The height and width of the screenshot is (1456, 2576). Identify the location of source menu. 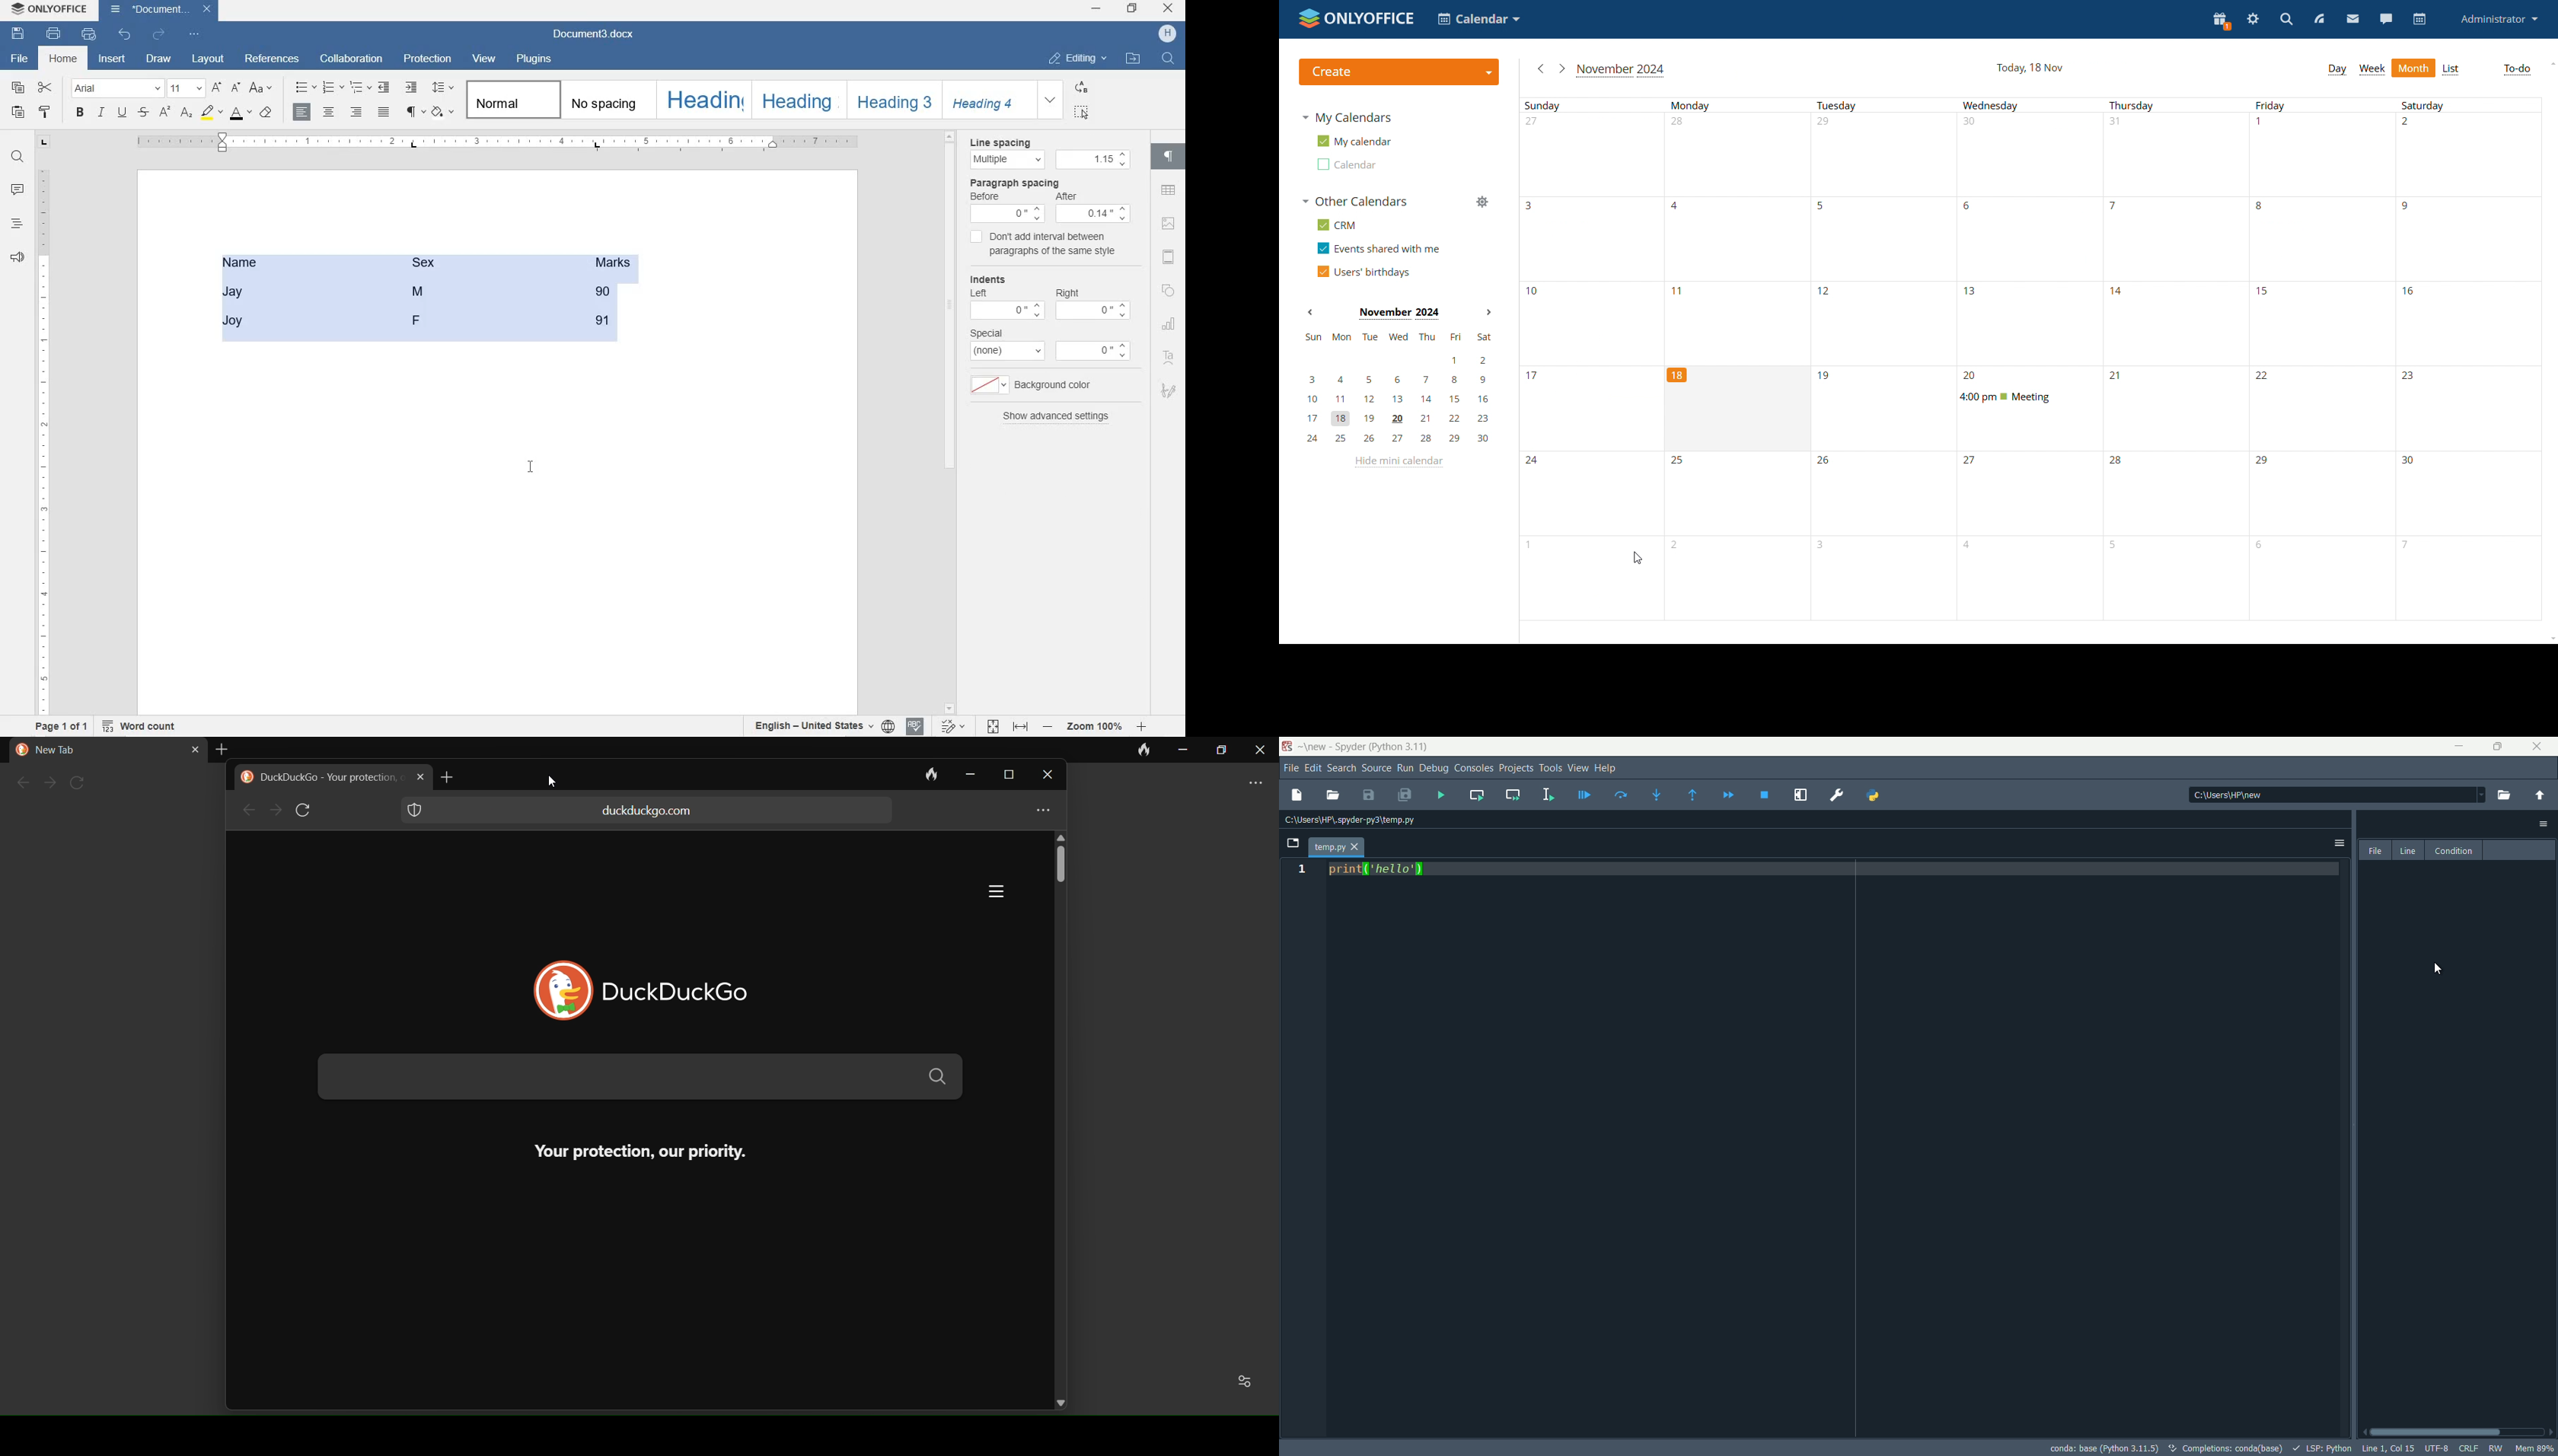
(1376, 768).